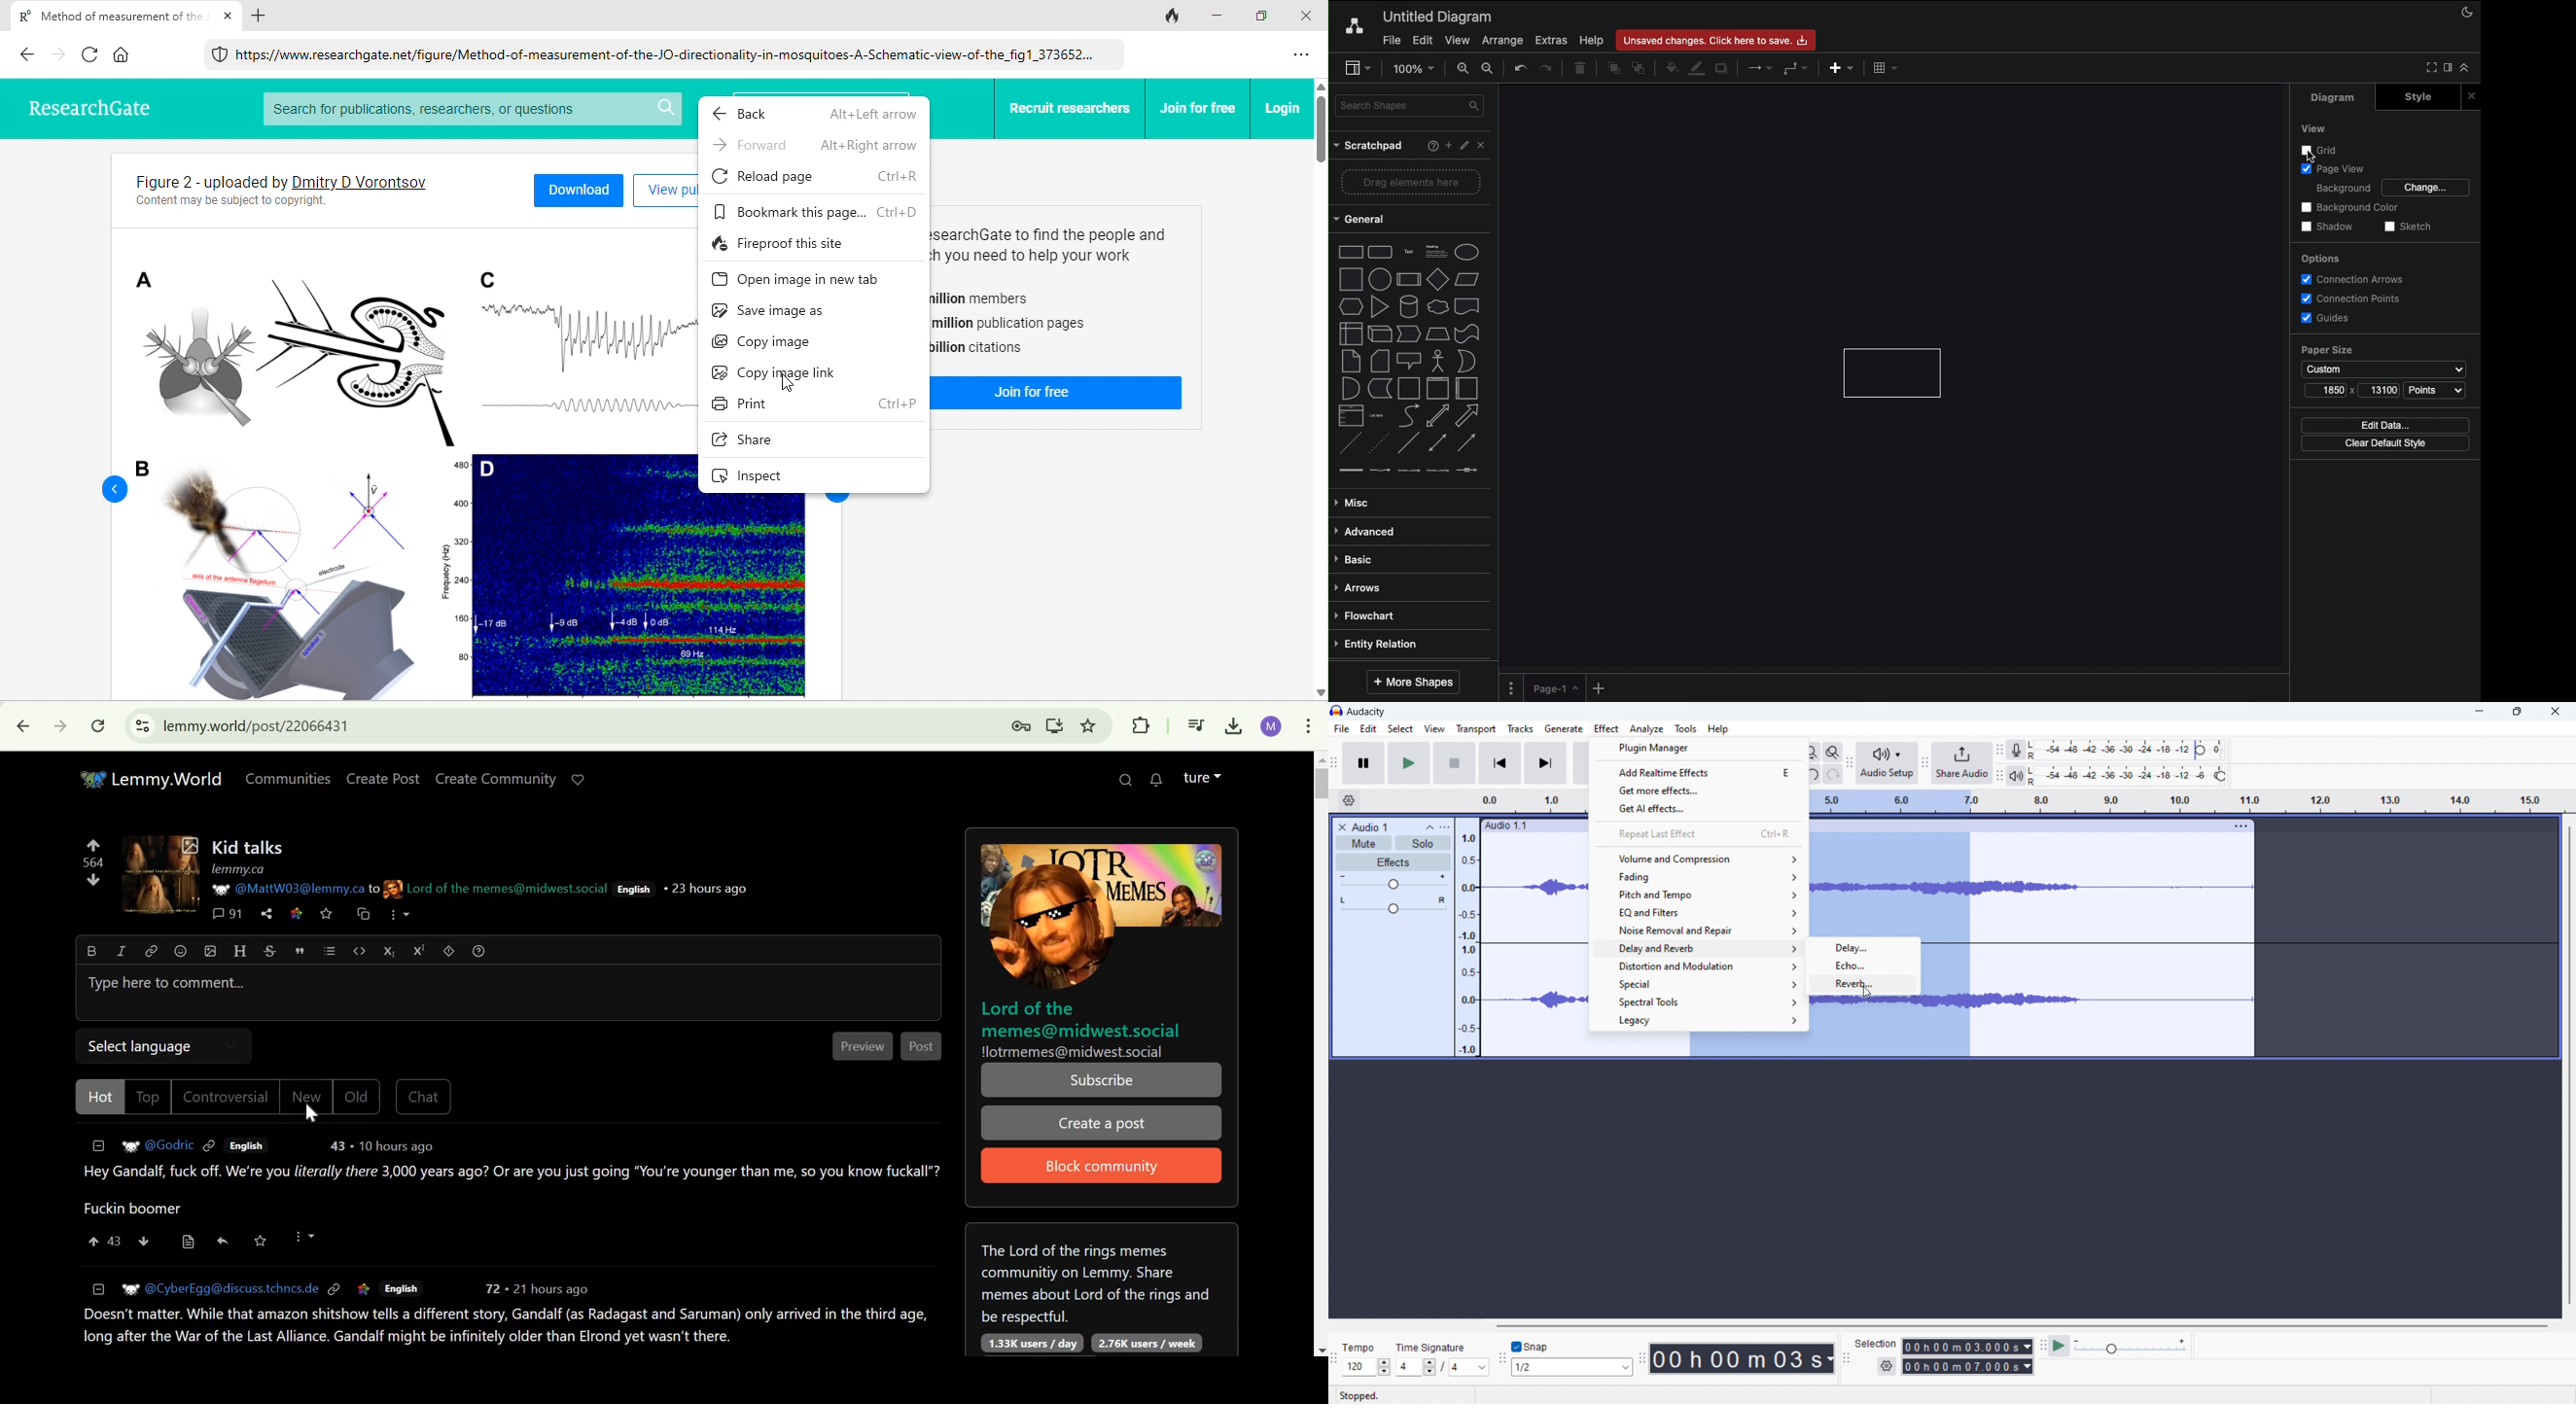  What do you see at coordinates (1053, 726) in the screenshot?
I see `Install lemmy.world` at bounding box center [1053, 726].